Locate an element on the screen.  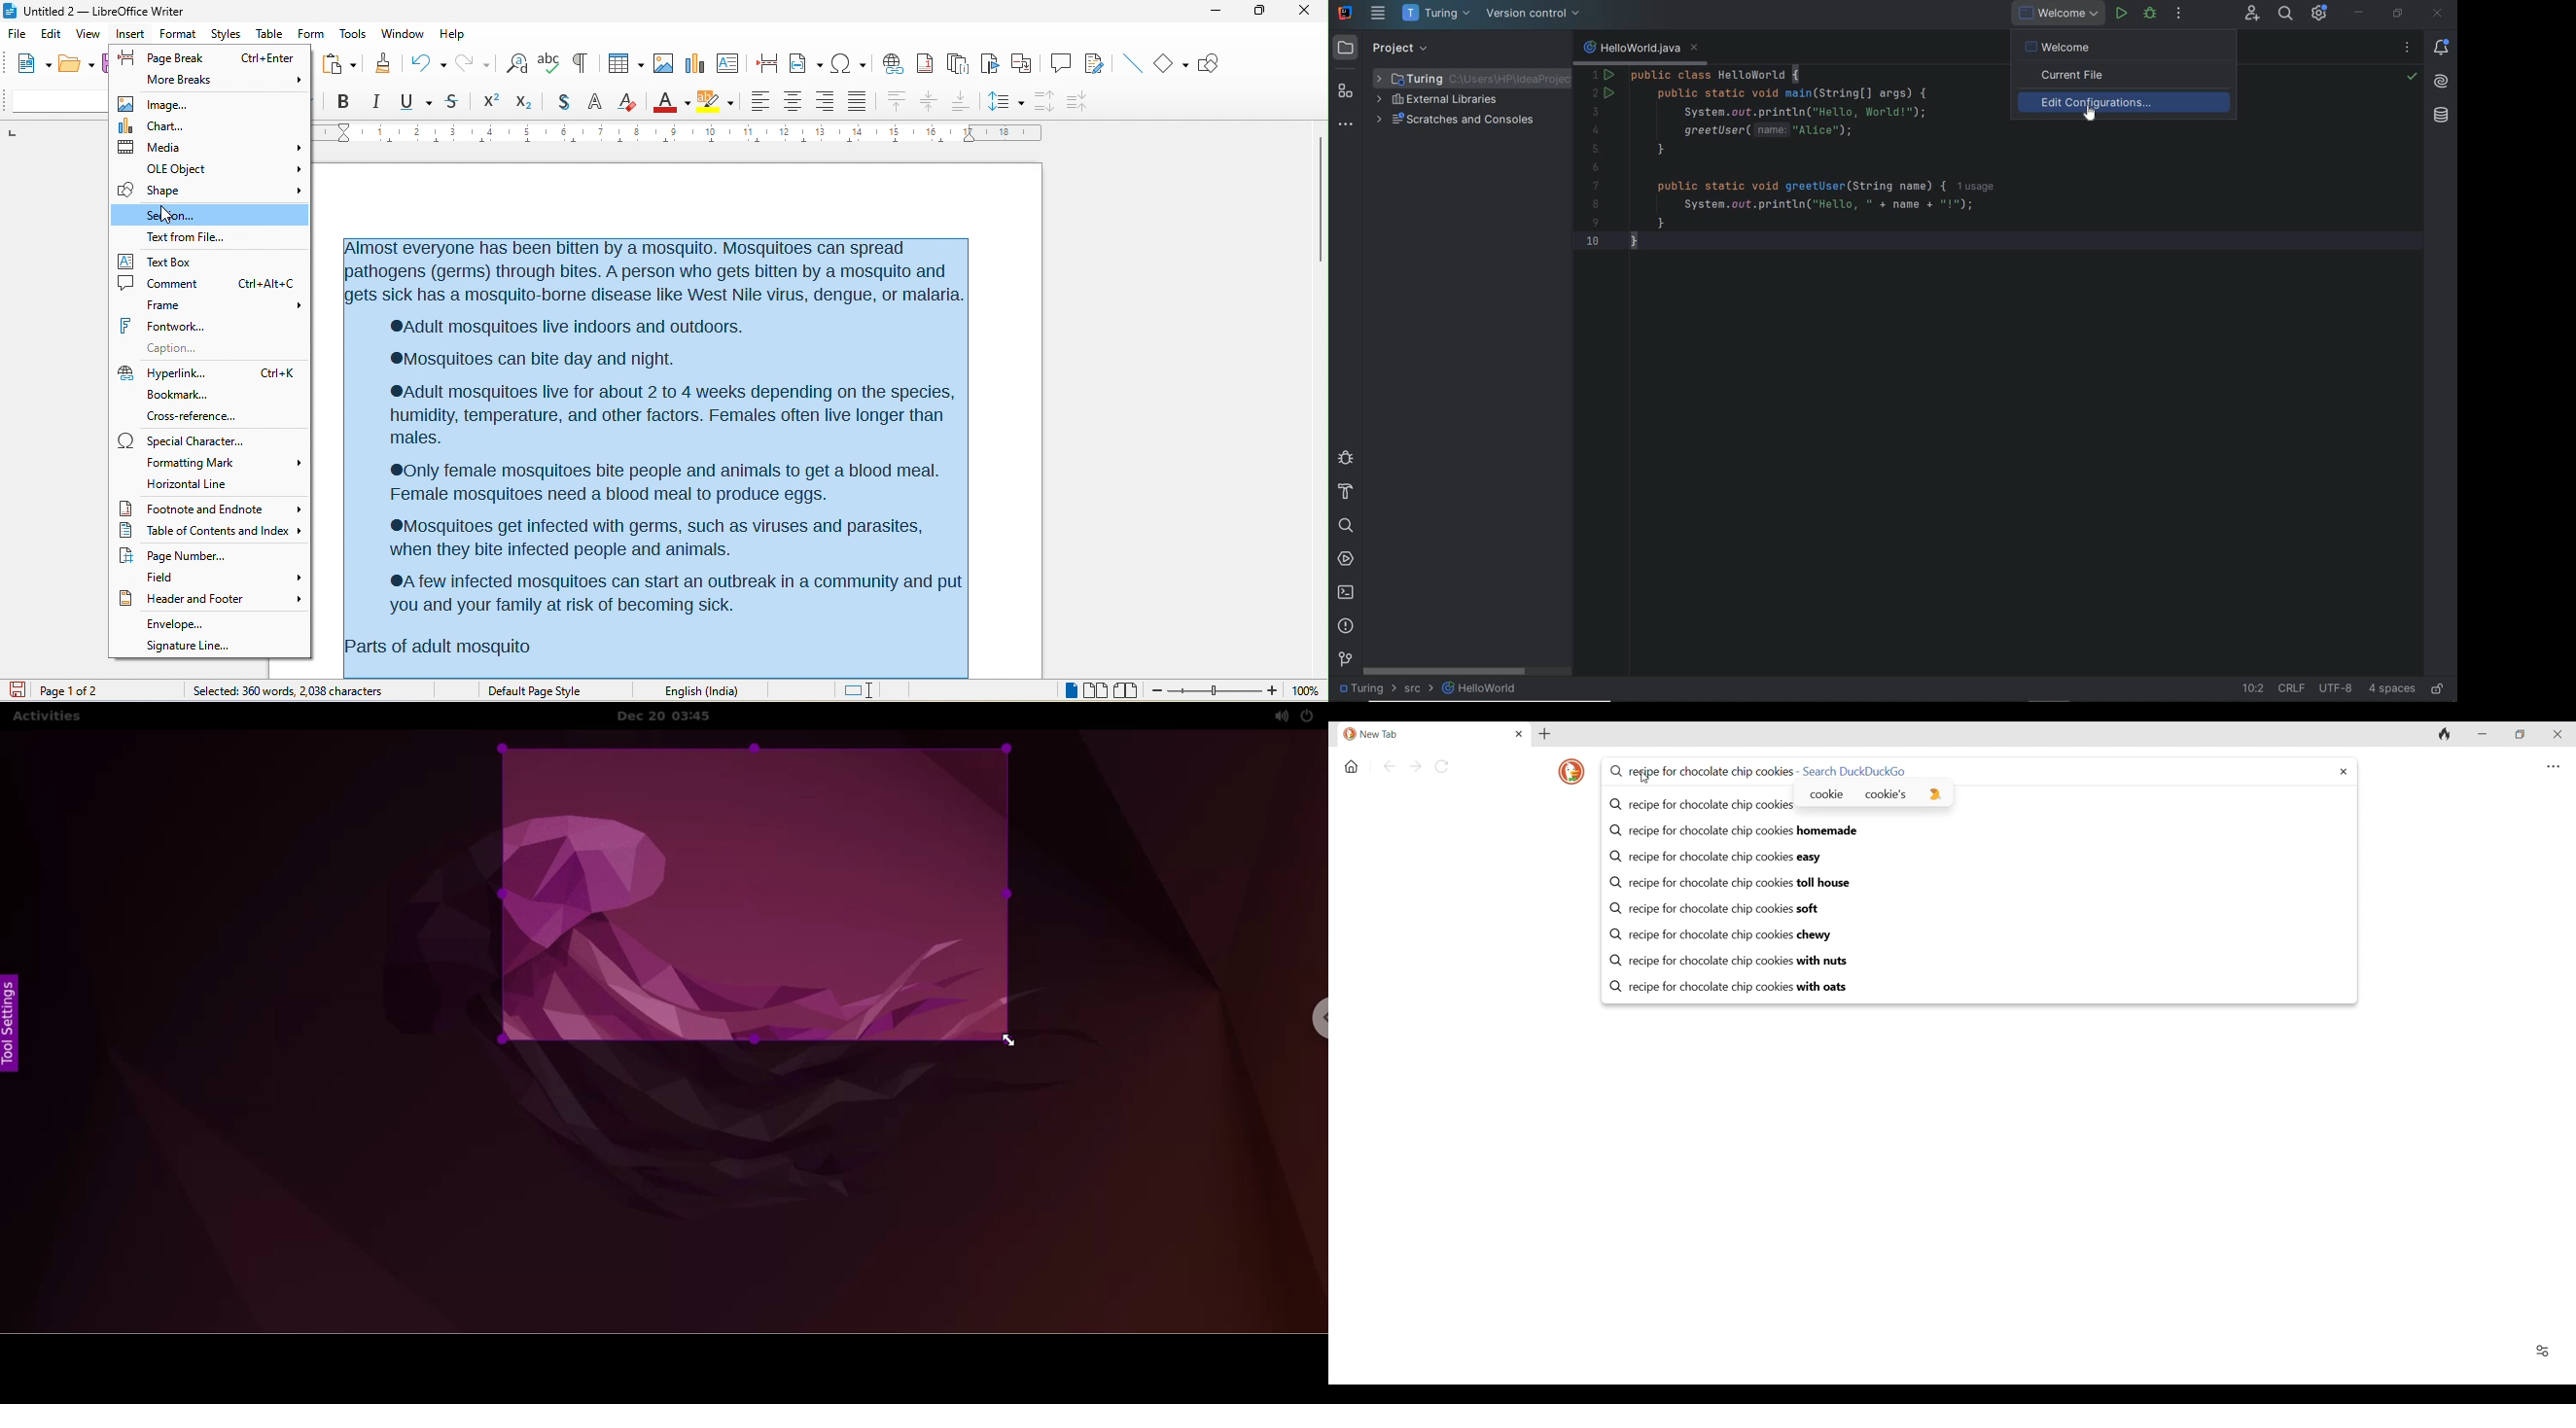
line separator is located at coordinates (2292, 688).